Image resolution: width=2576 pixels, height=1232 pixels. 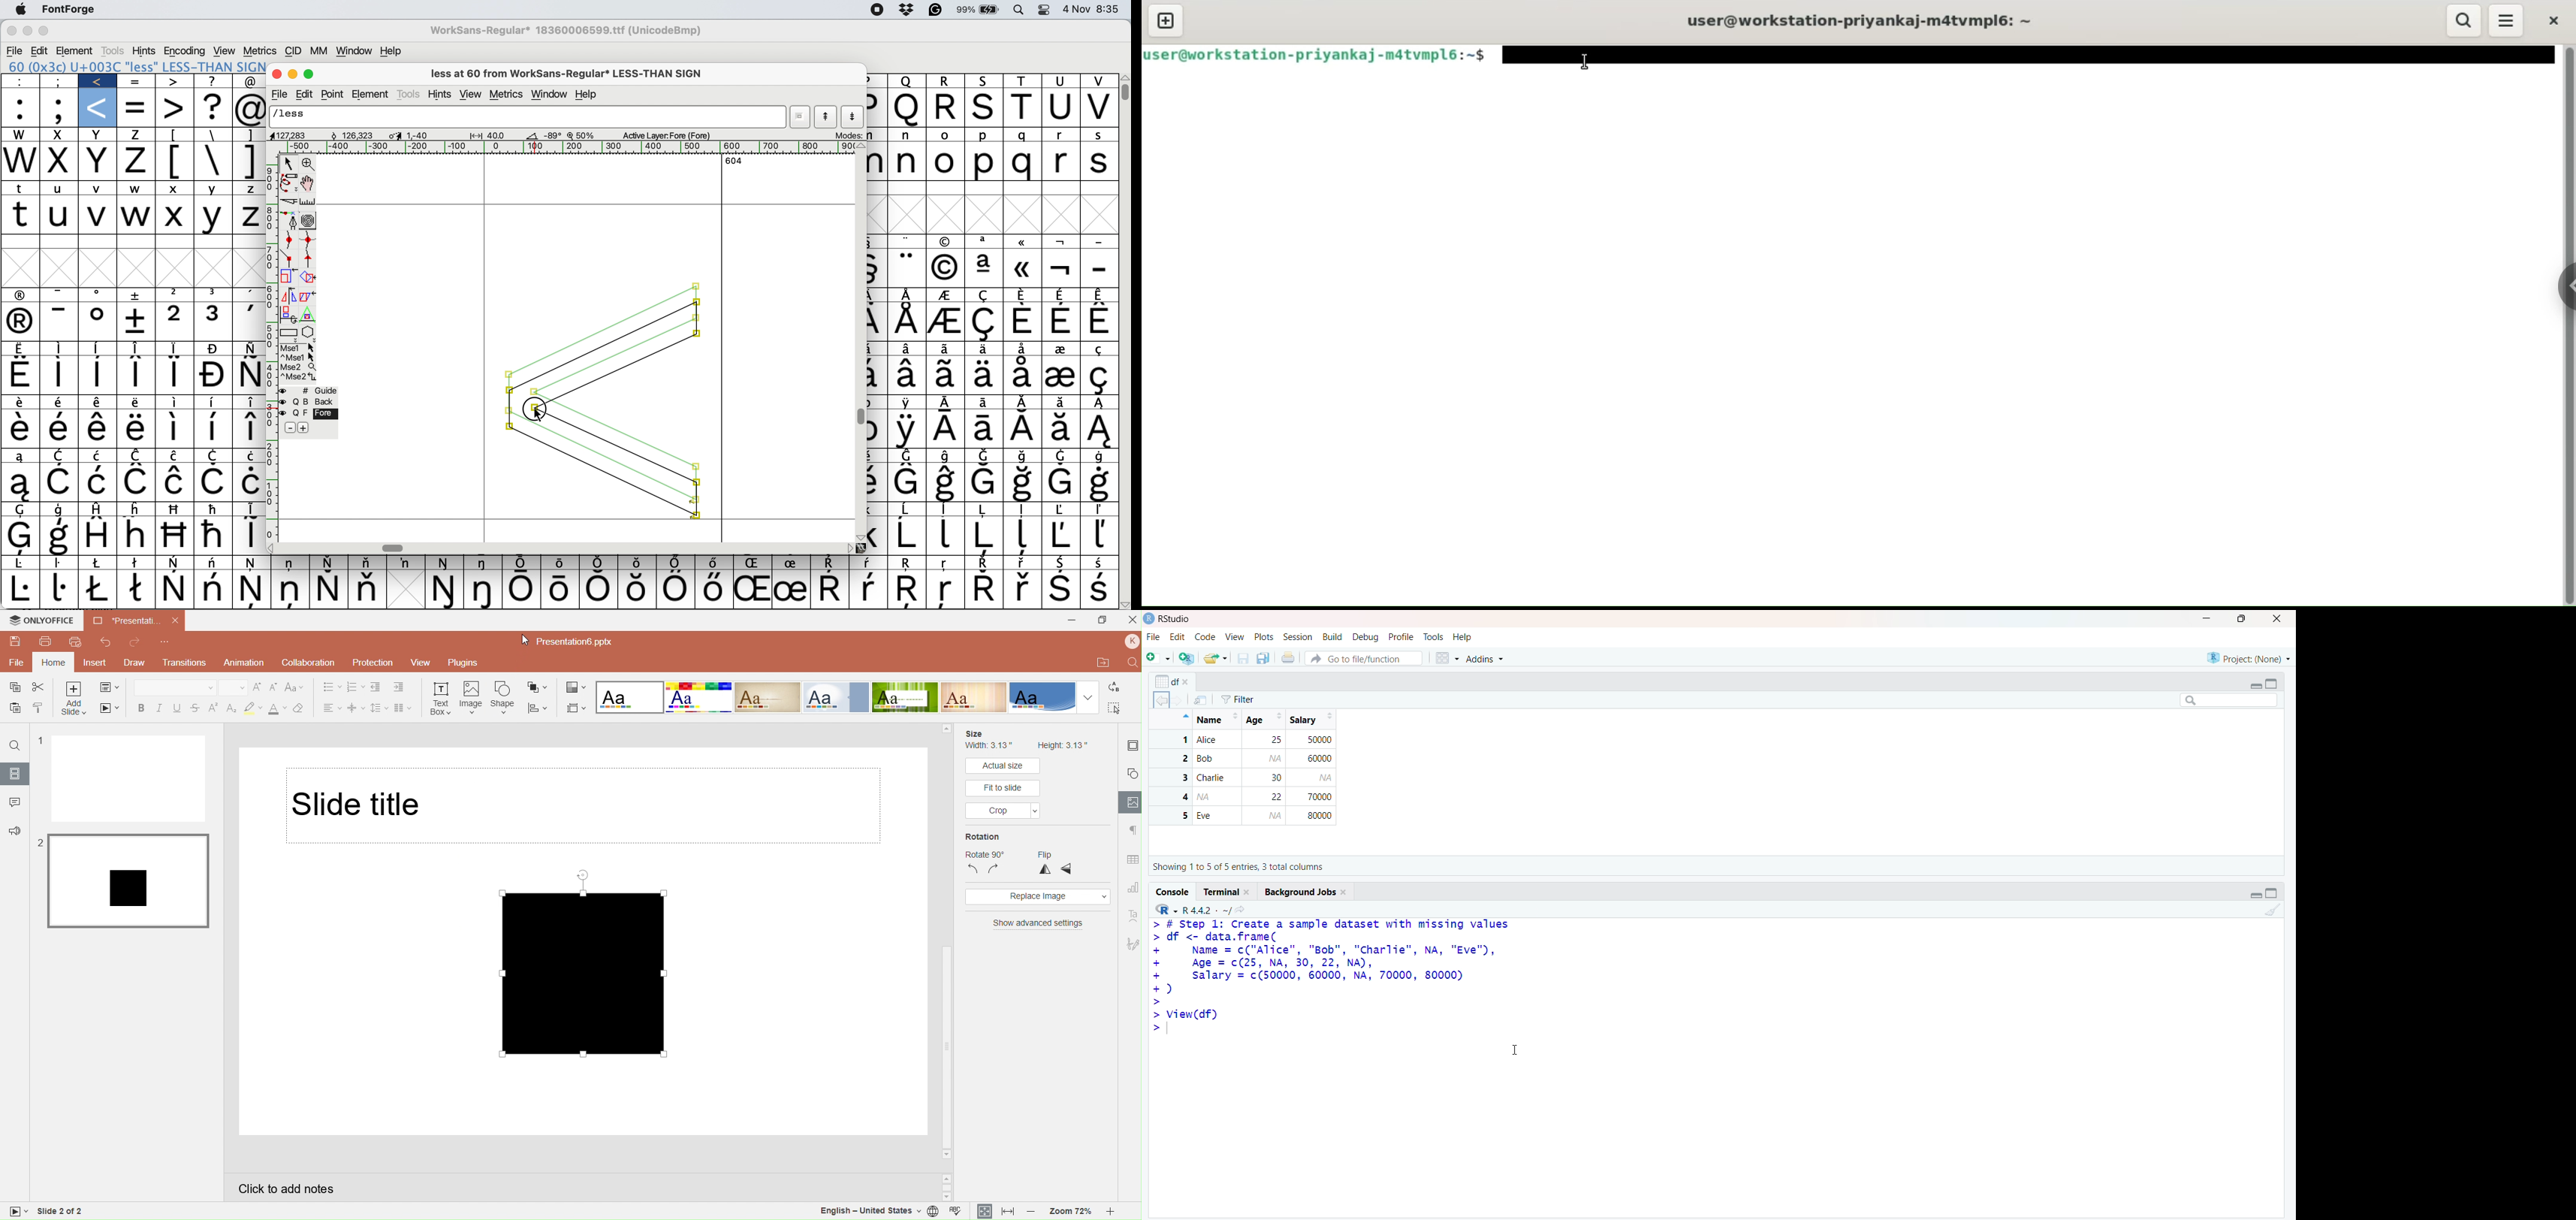 I want to click on Symbol, so click(x=22, y=484).